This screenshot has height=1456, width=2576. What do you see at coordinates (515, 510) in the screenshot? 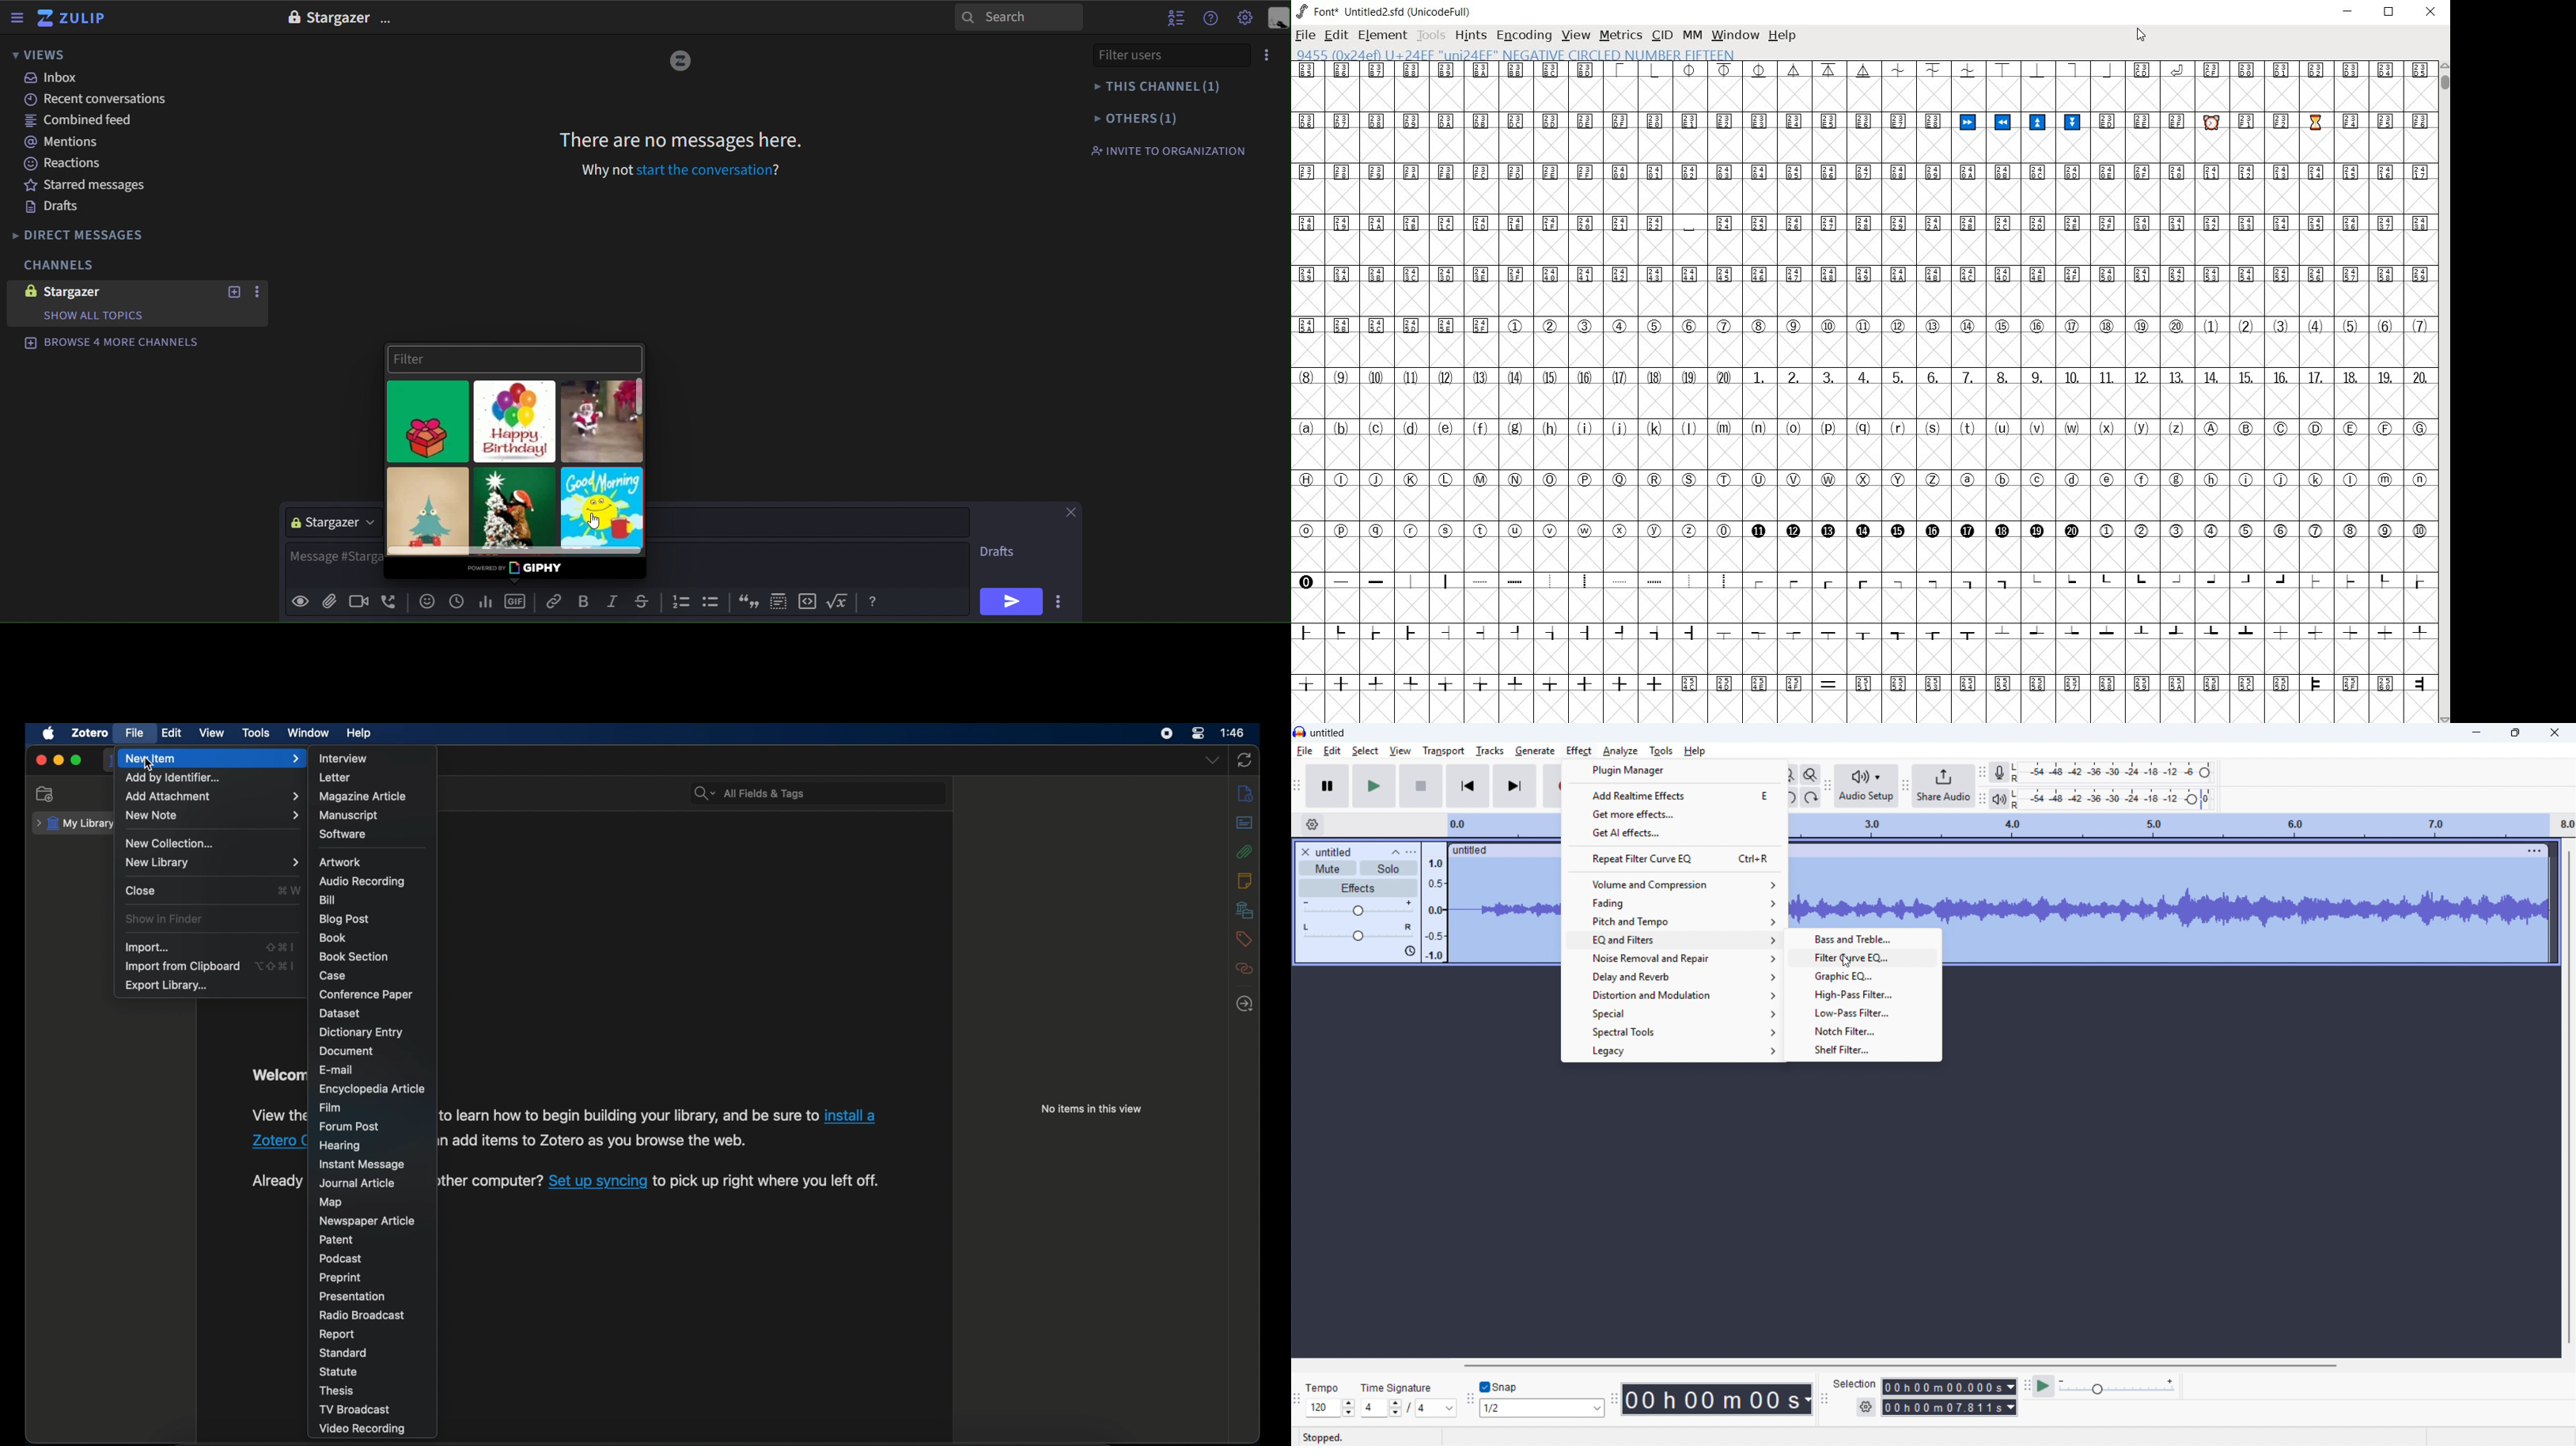
I see `image` at bounding box center [515, 510].